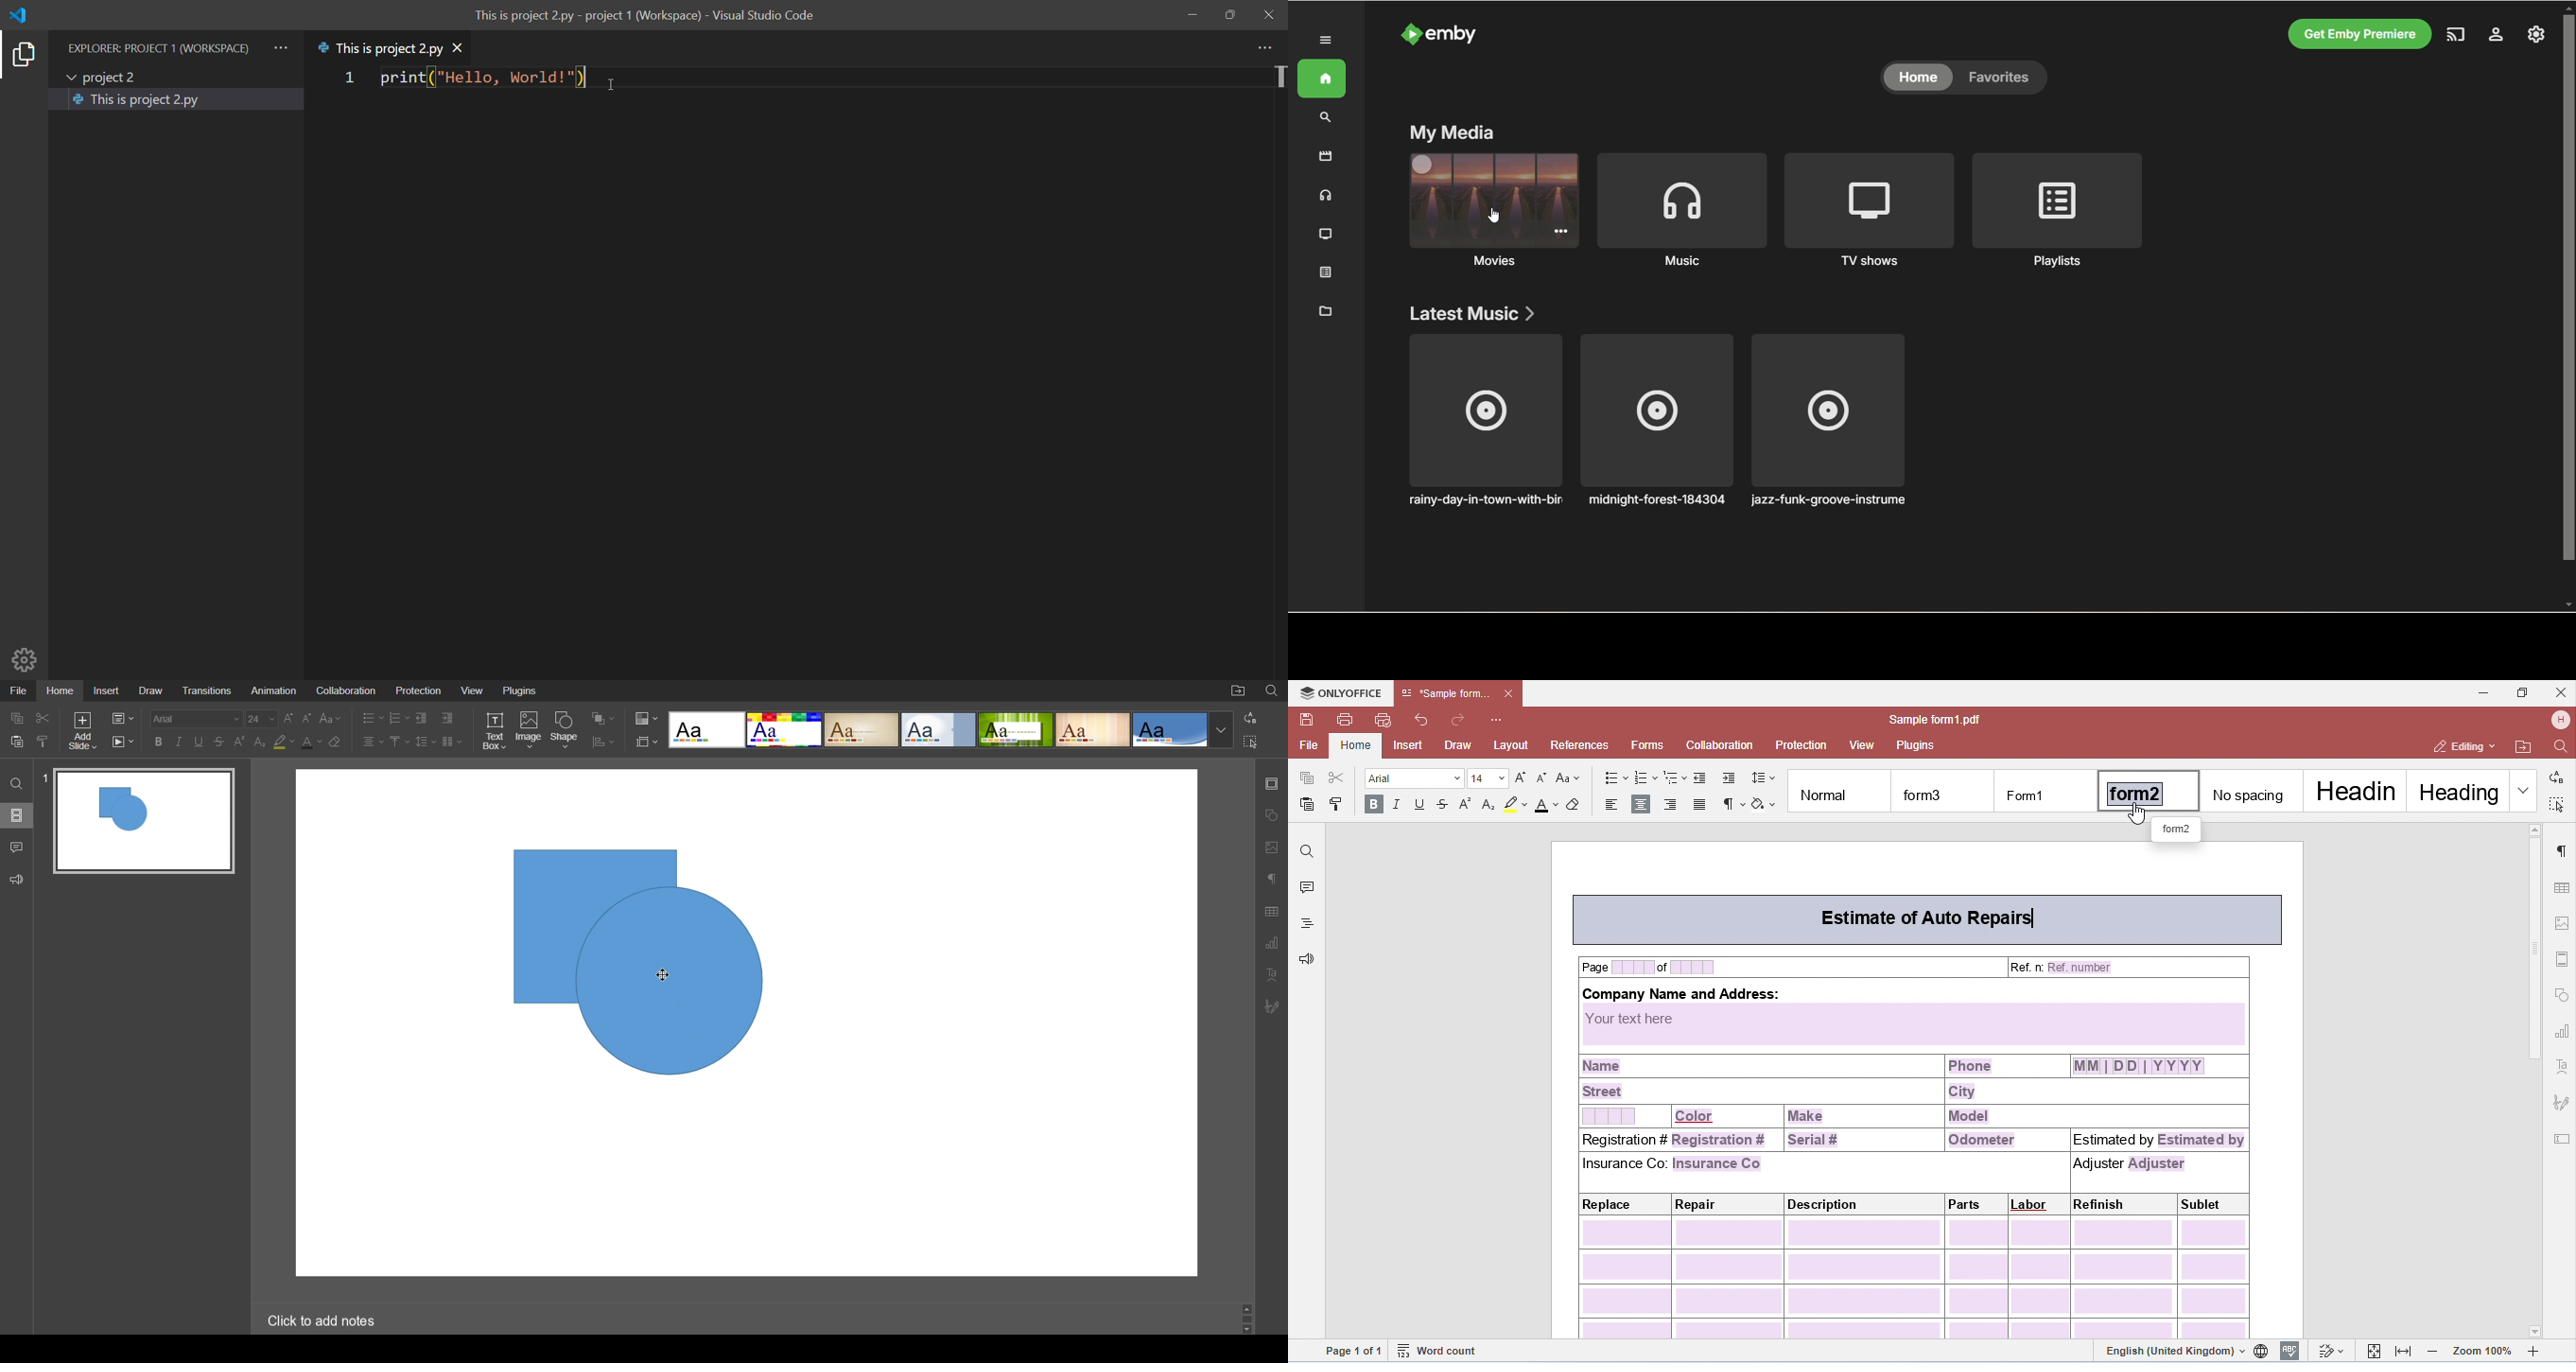  I want to click on Decrease Font, so click(306, 718).